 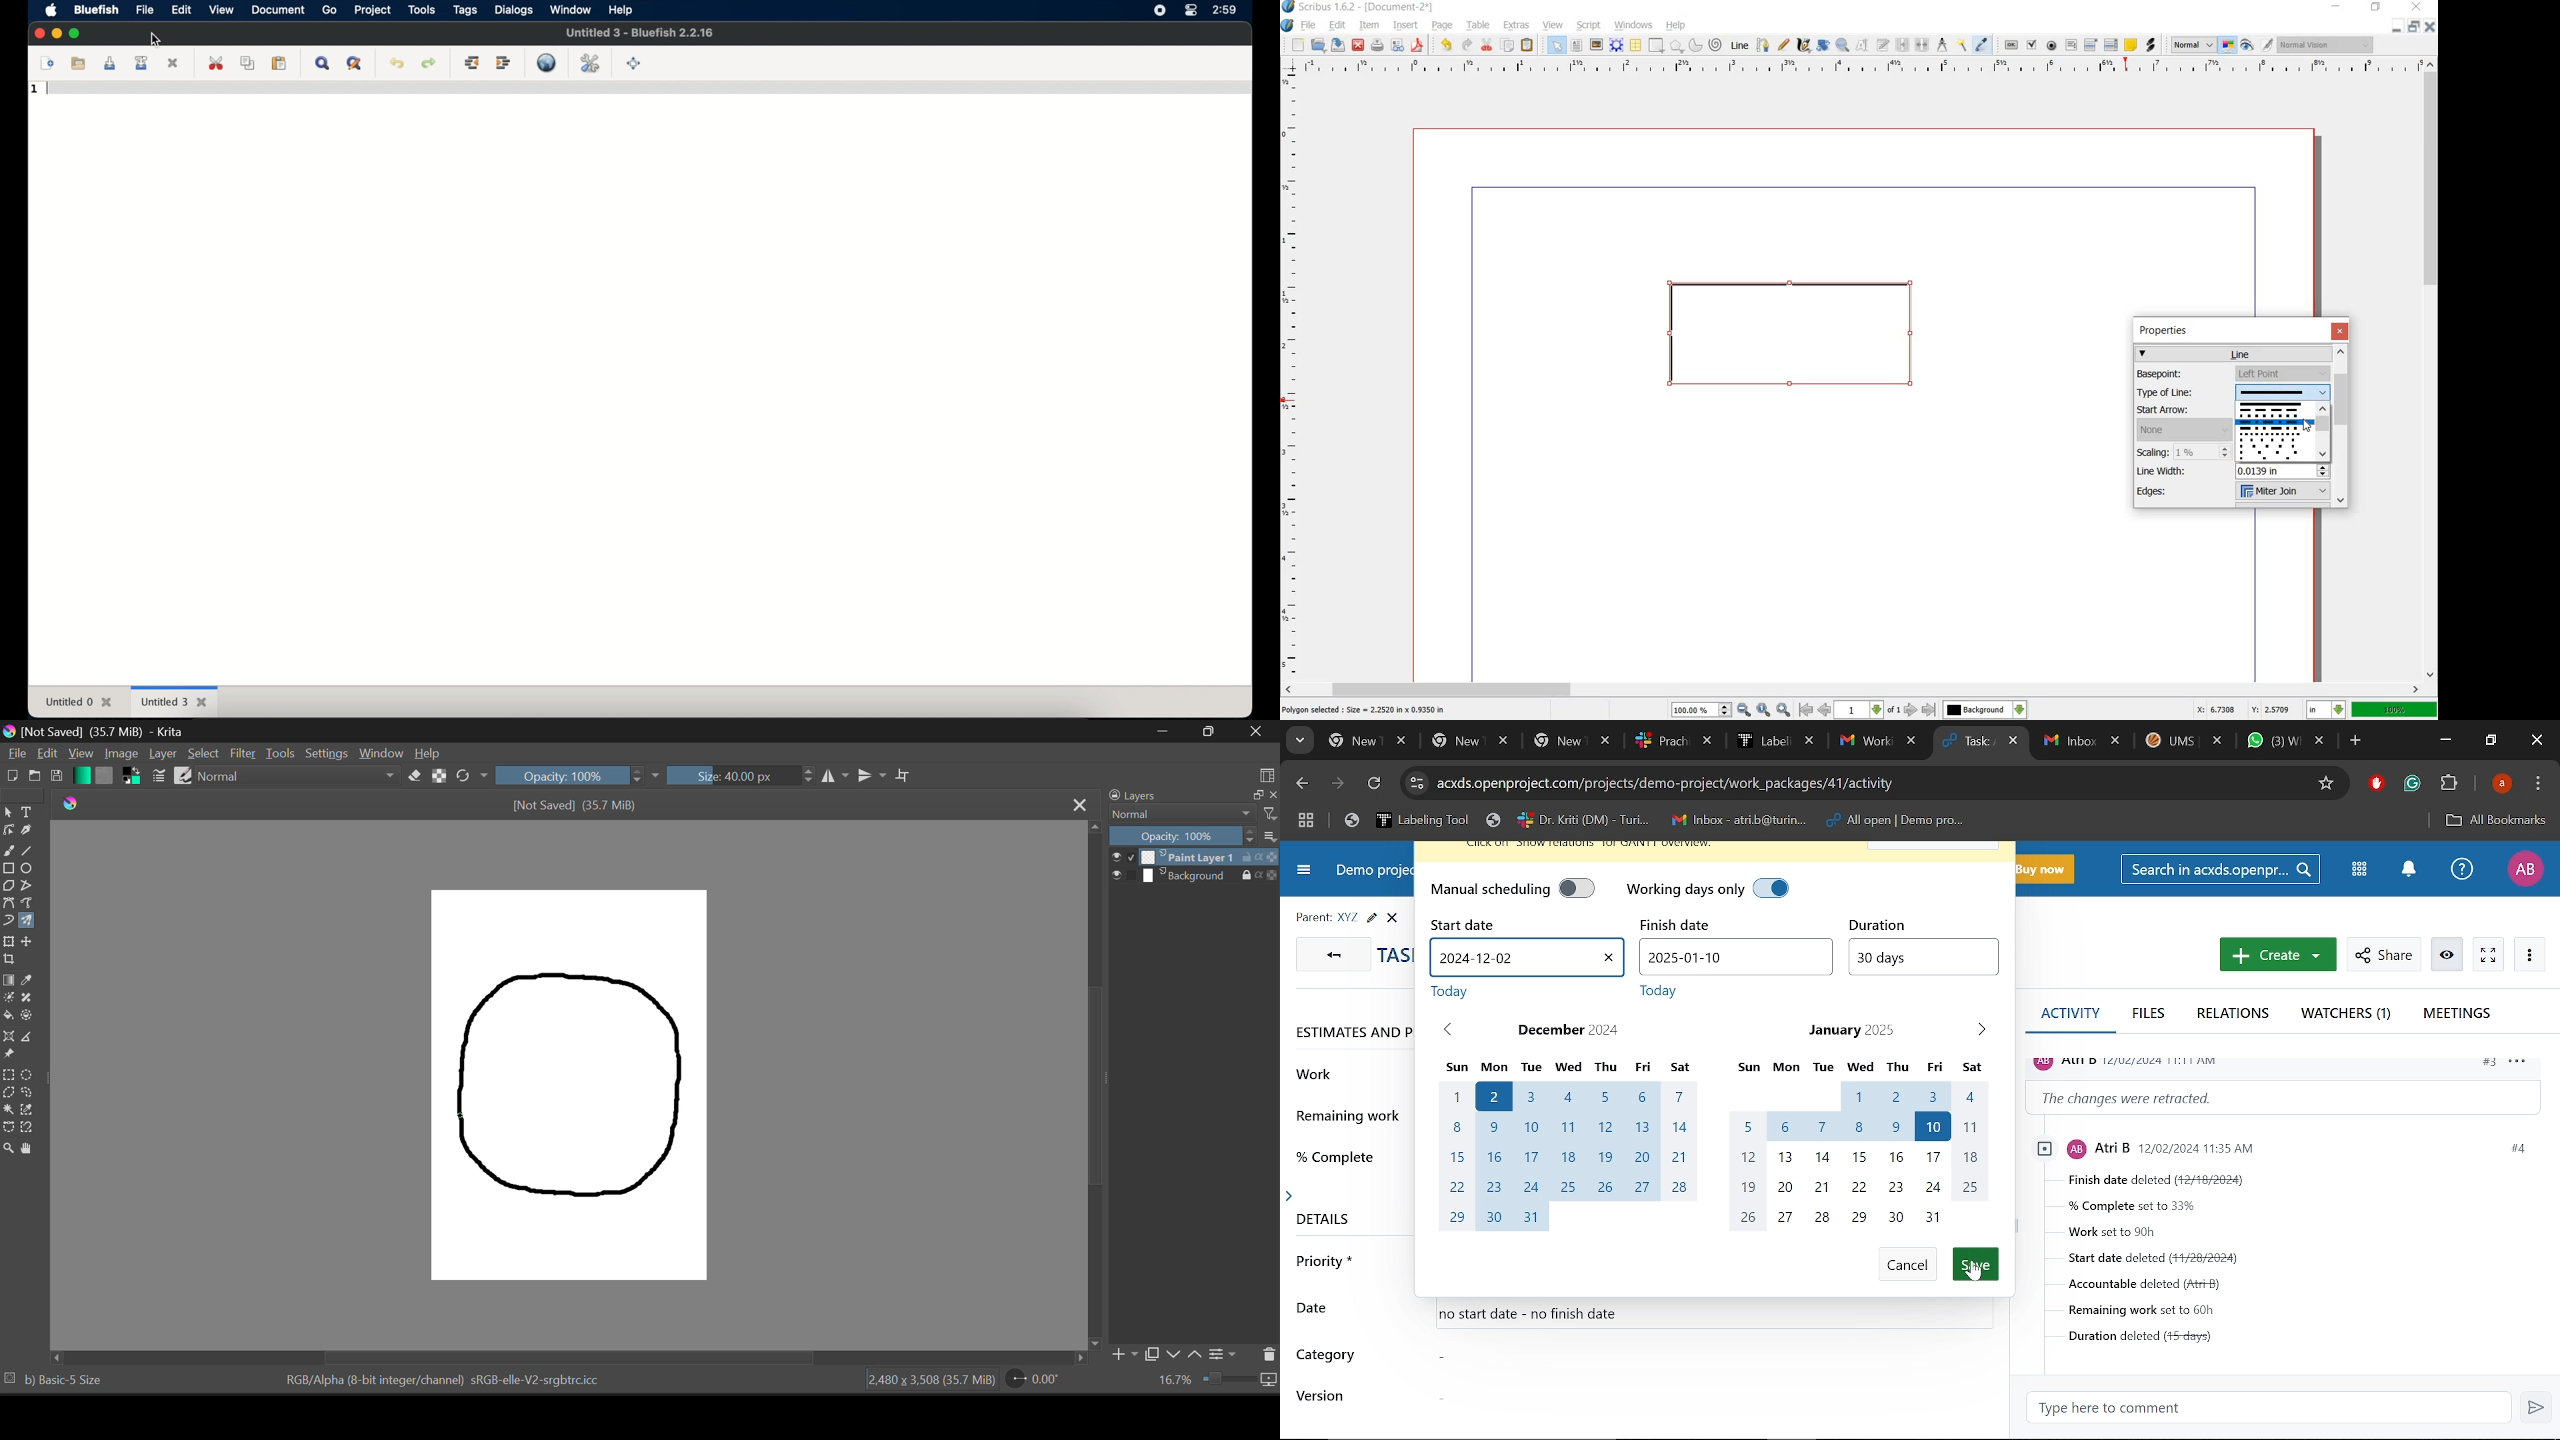 I want to click on MINIMIZE, so click(x=2335, y=7).